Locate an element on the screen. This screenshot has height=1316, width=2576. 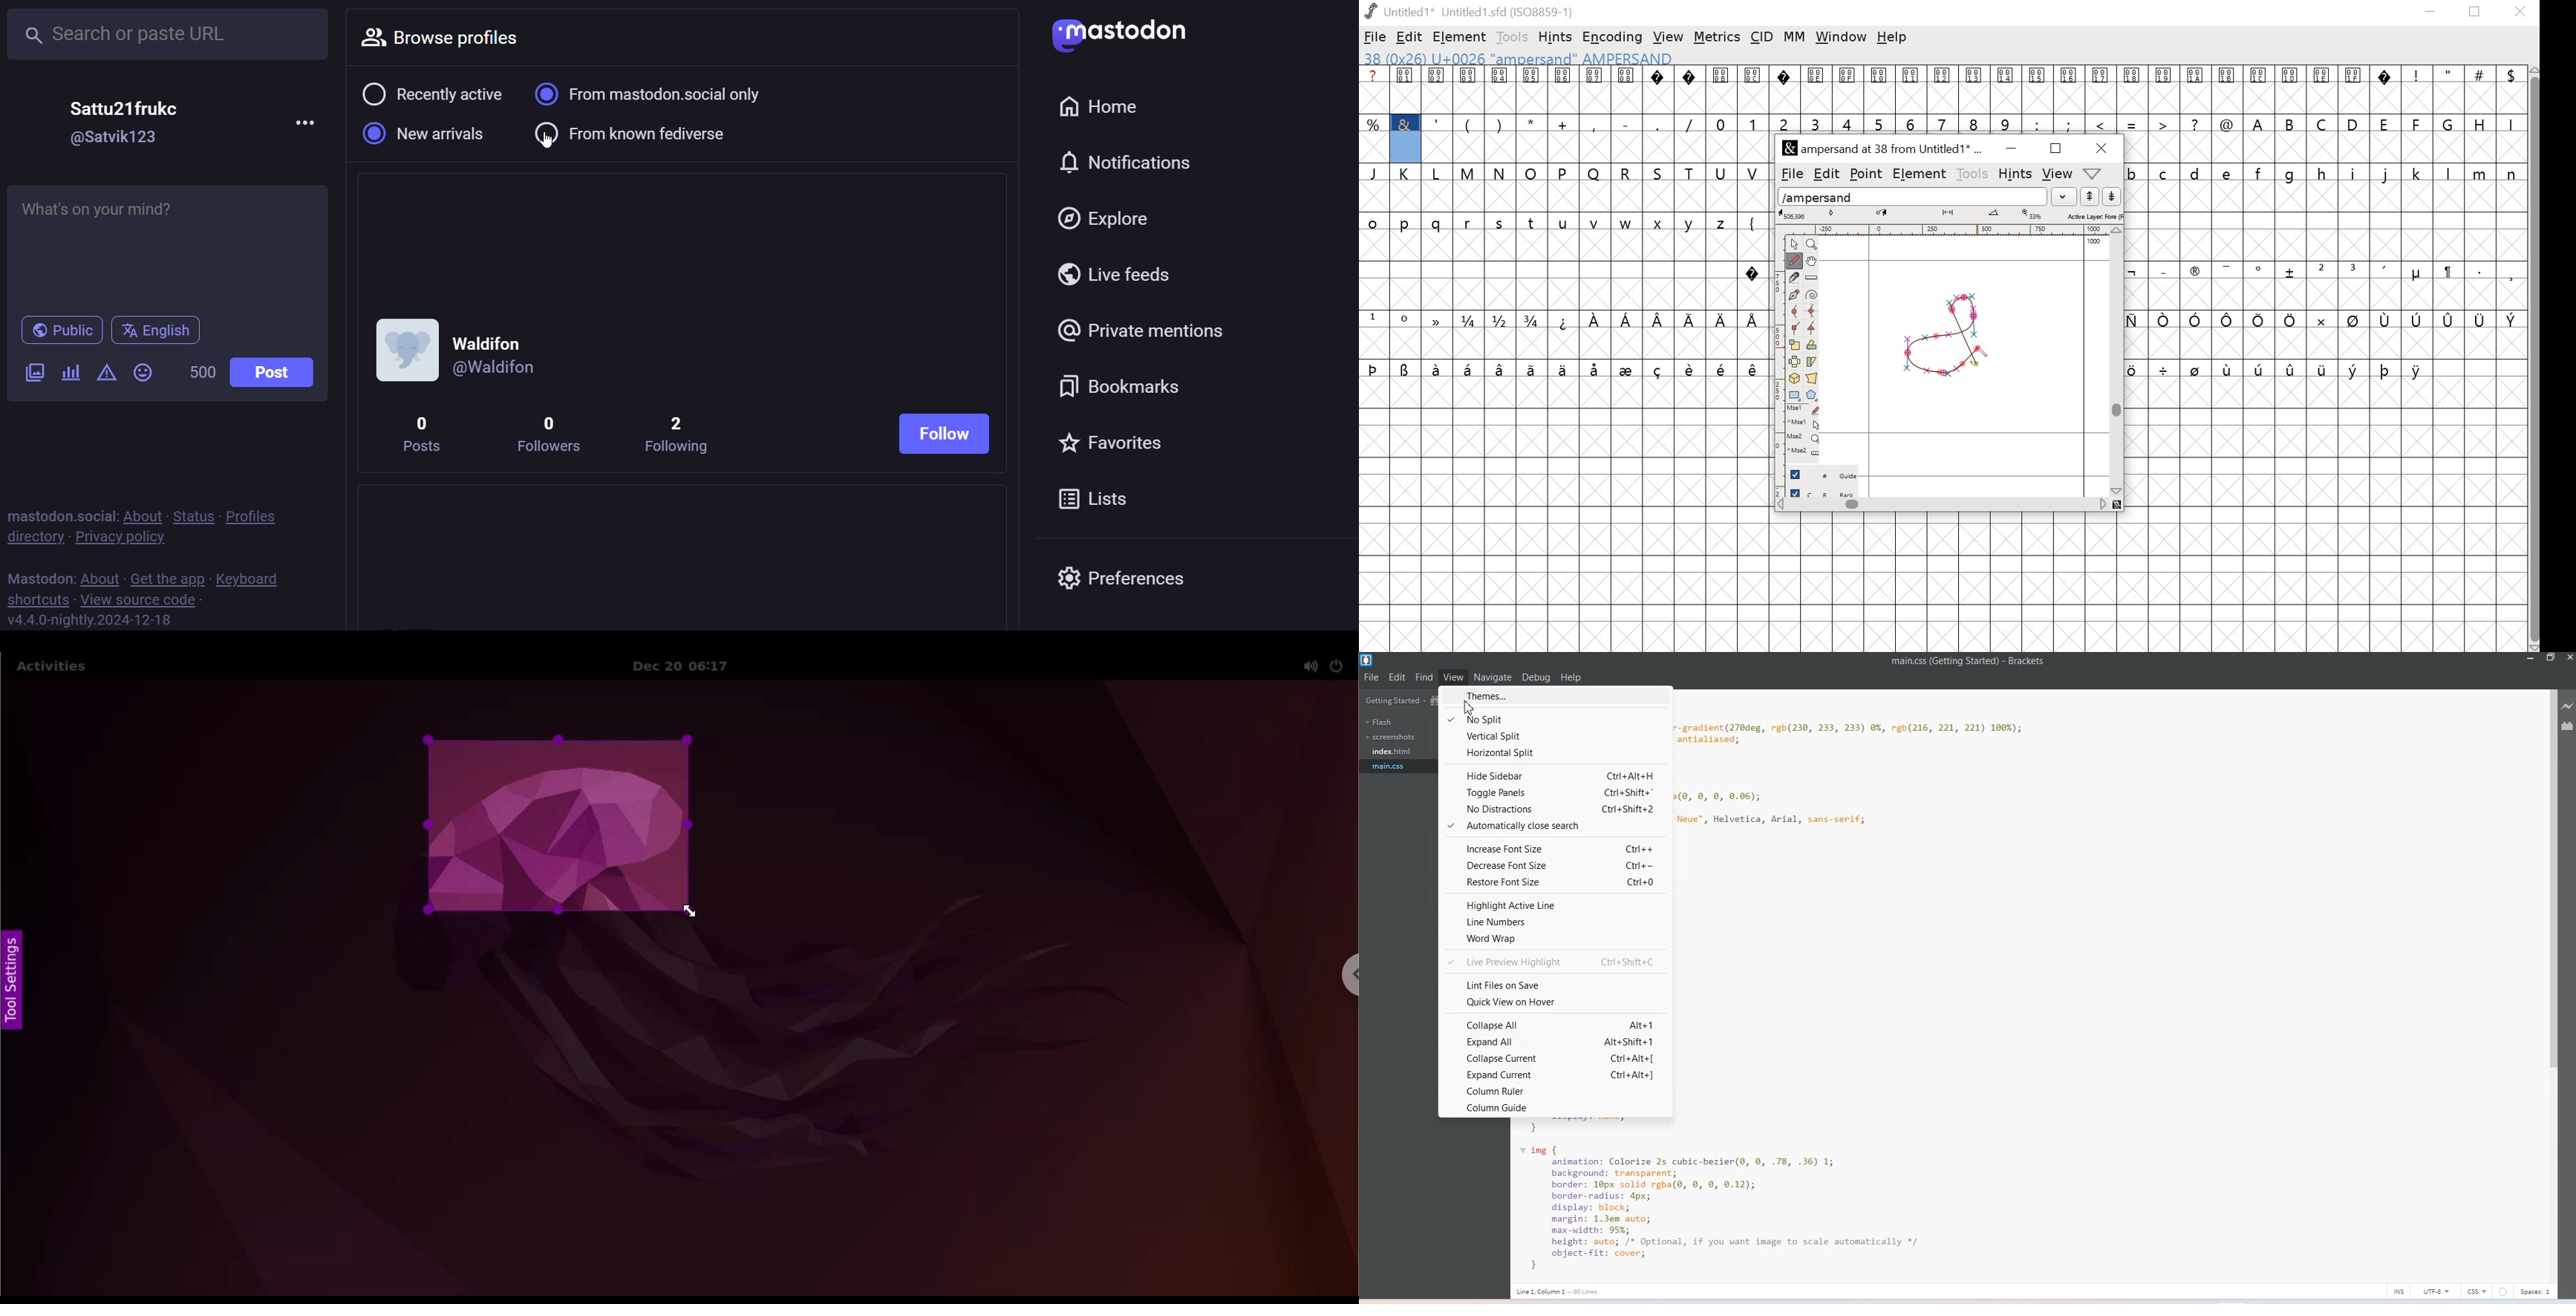
glyphy slot is located at coordinates (1407, 148).